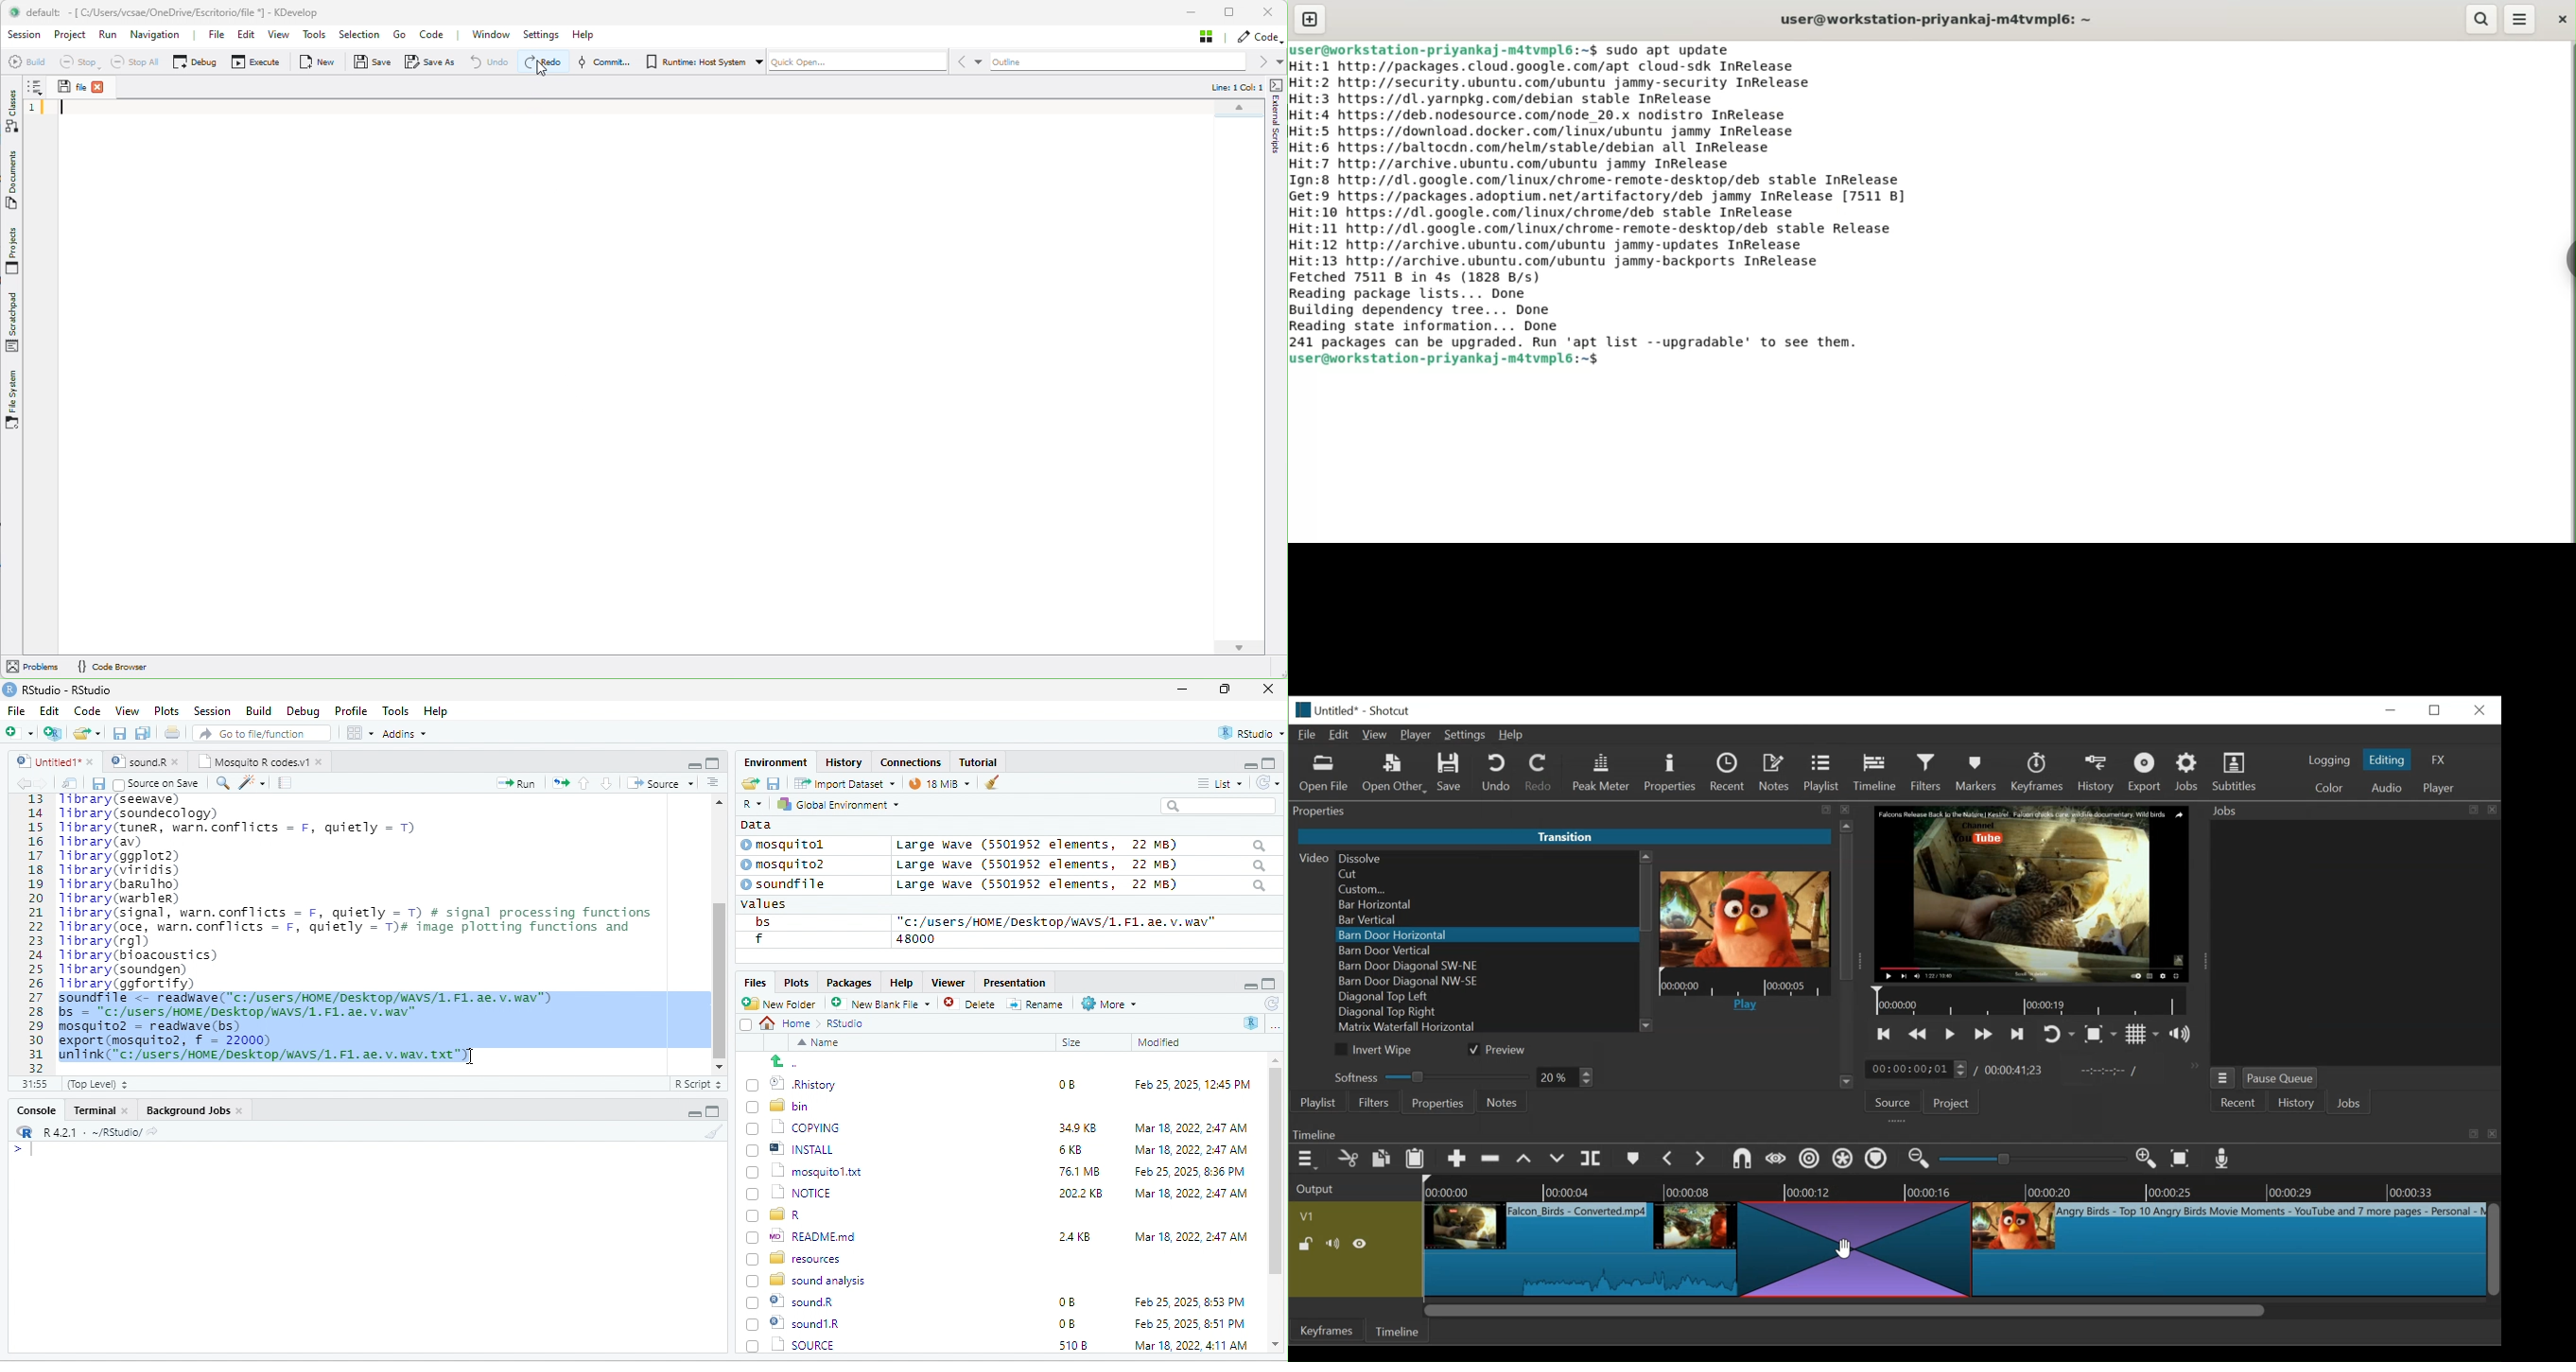 The width and height of the screenshot is (2576, 1372). I want to click on # import Dataset, so click(843, 782).